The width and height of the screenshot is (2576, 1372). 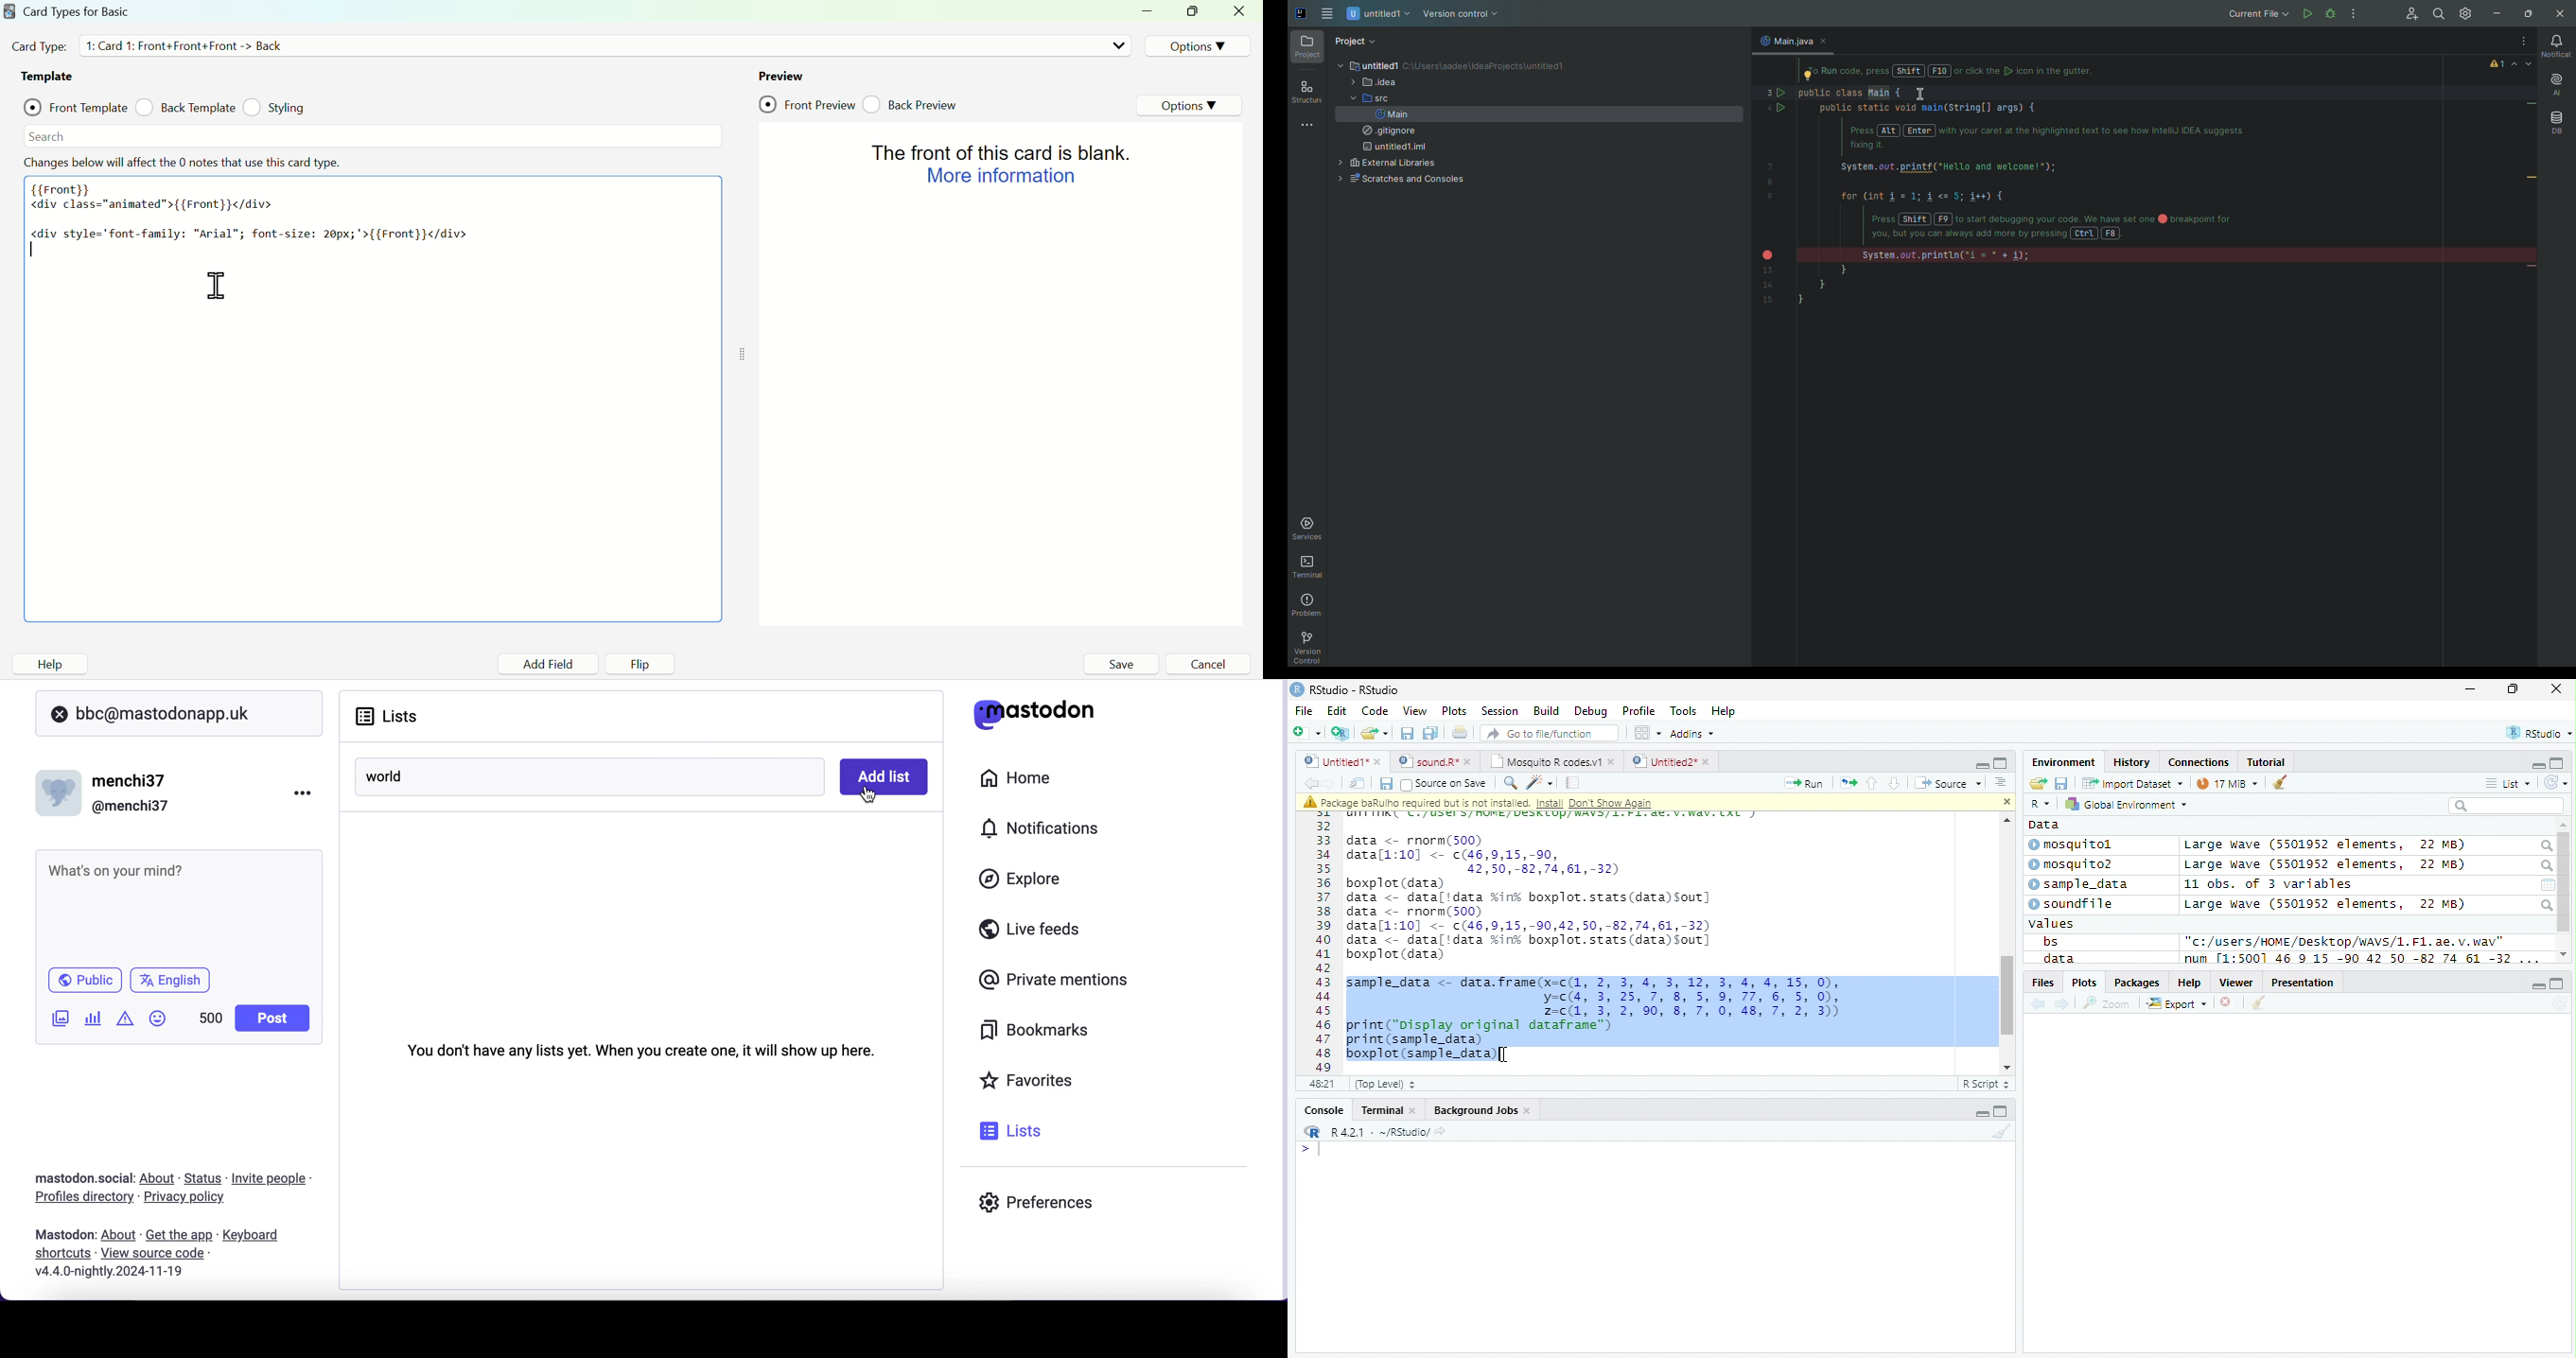 What do you see at coordinates (2000, 782) in the screenshot?
I see `Show document outline` at bounding box center [2000, 782].